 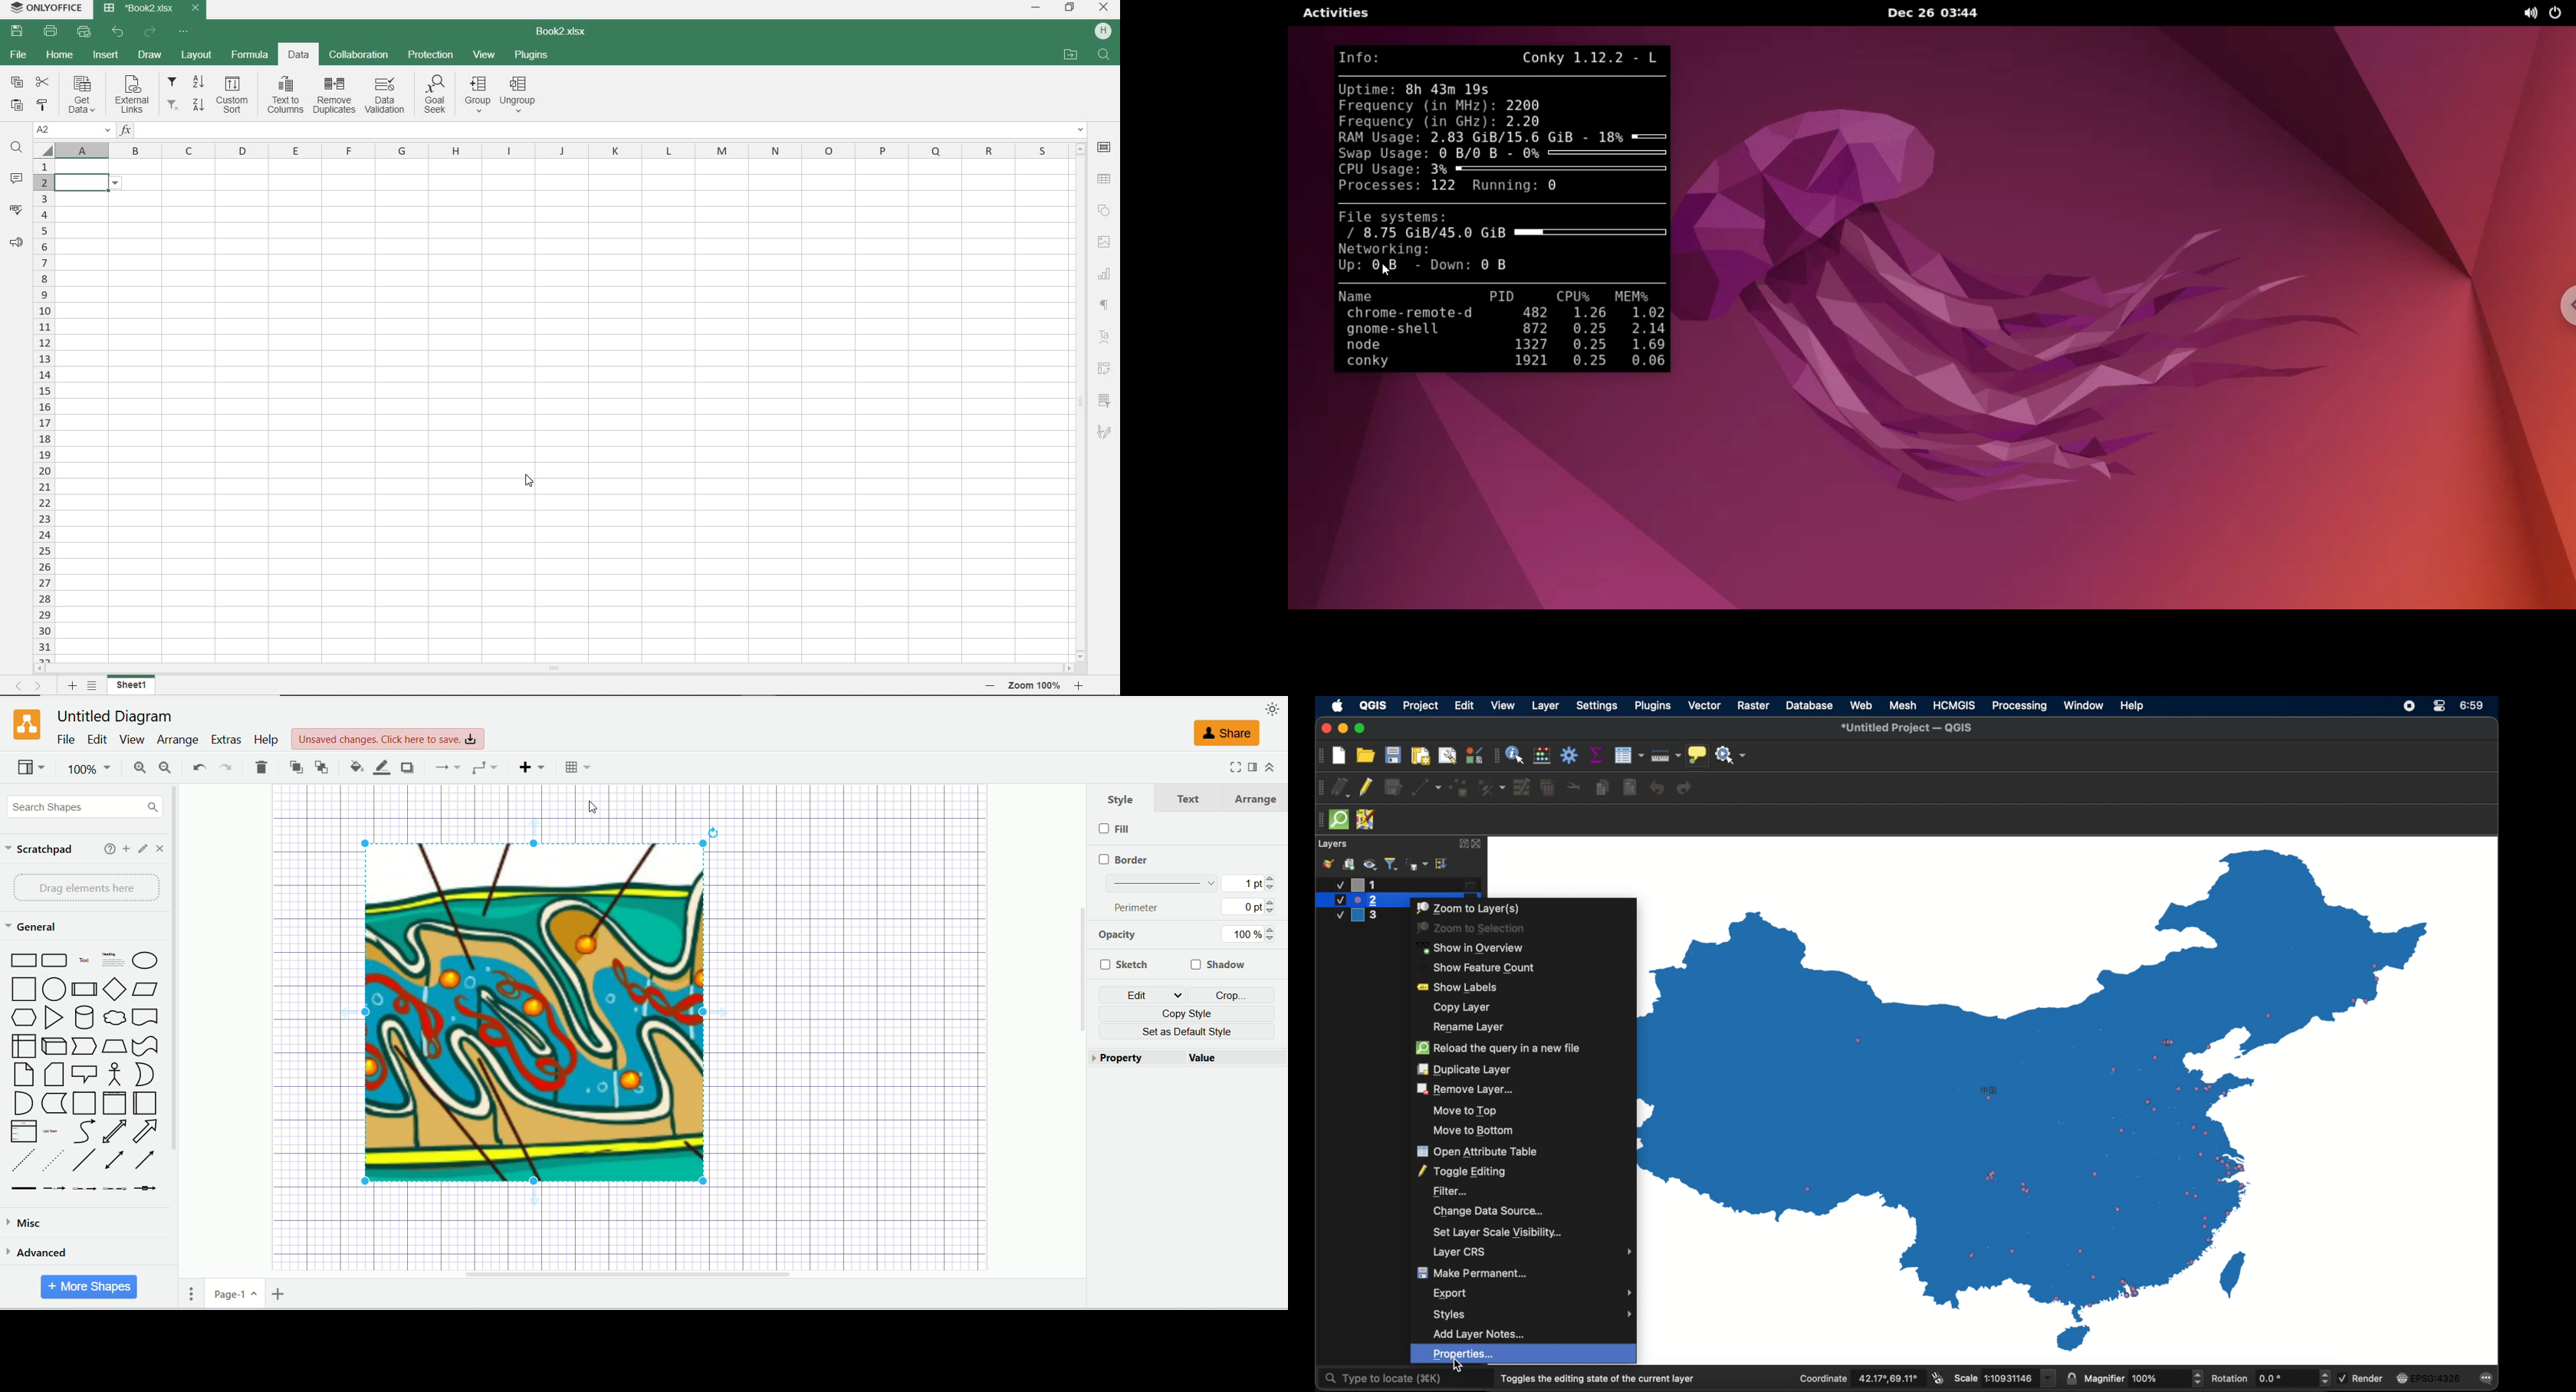 What do you see at coordinates (163, 769) in the screenshot?
I see `zoom out` at bounding box center [163, 769].